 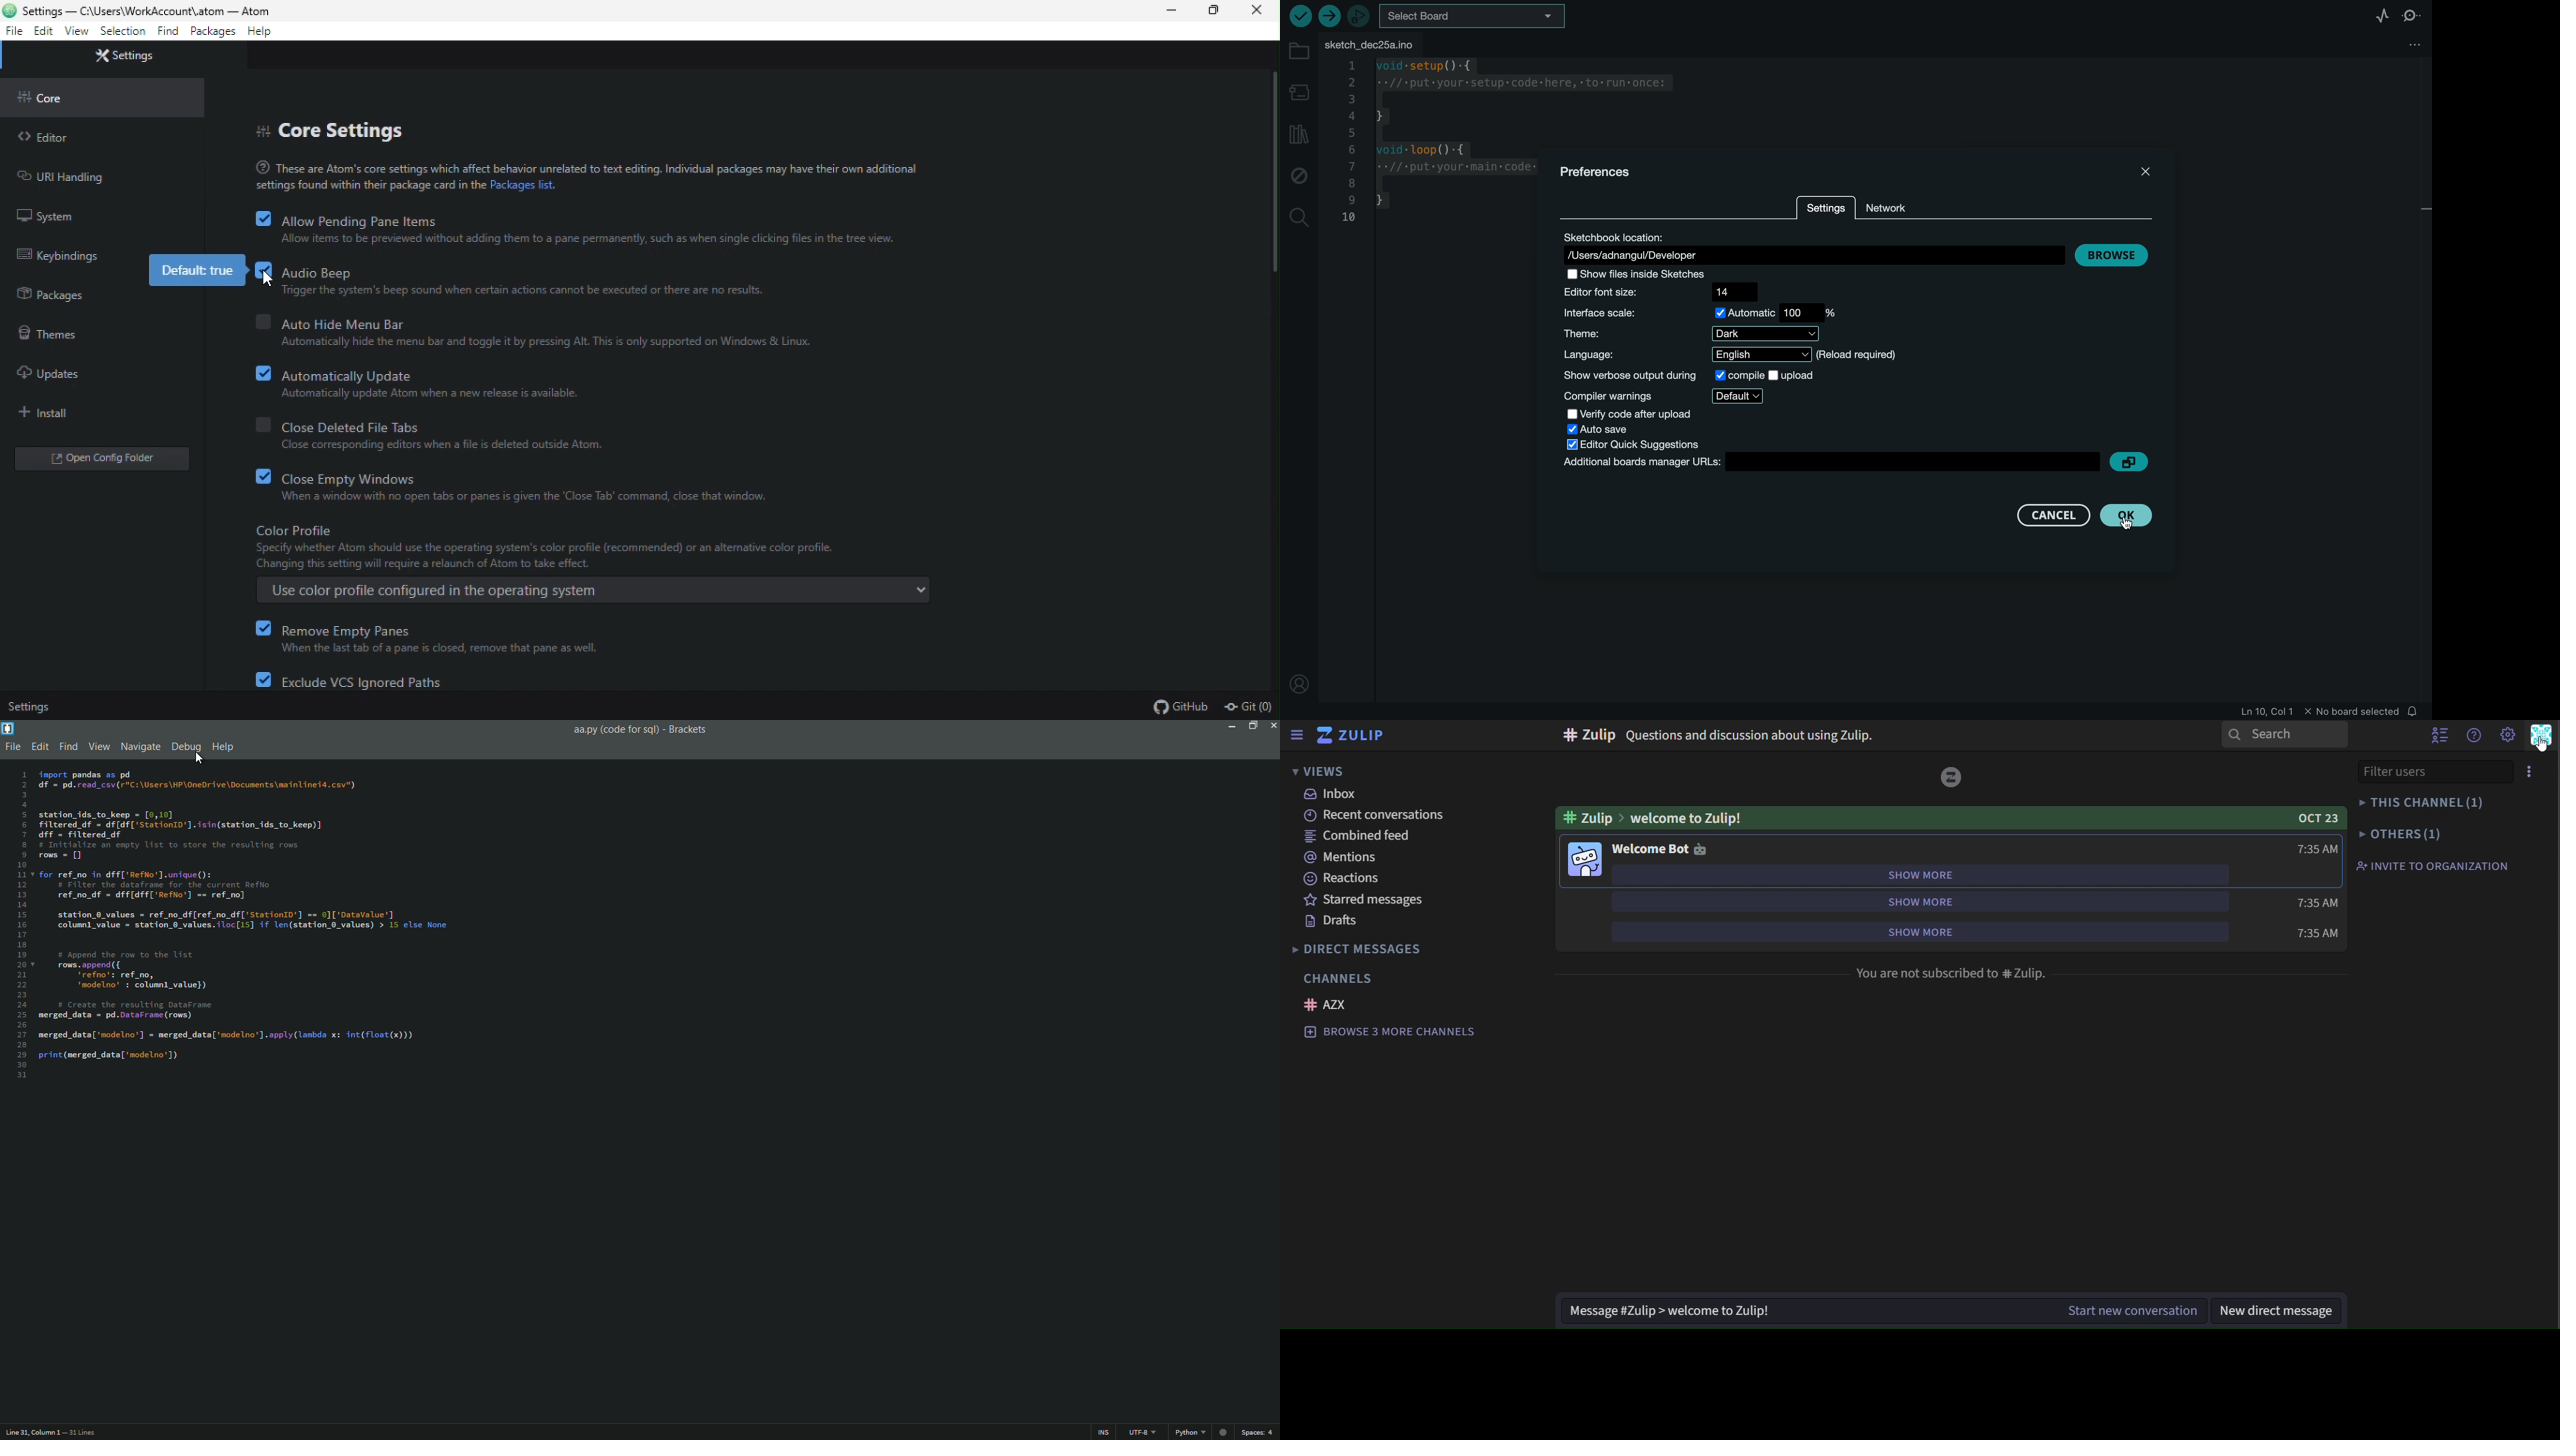 I want to click on Color profile. Specify whether Atom should use the operating system's color profile (recommended) or an altemative color profile.Changing this setting will require a relaunch of Atom to take effect., so click(x=548, y=546).